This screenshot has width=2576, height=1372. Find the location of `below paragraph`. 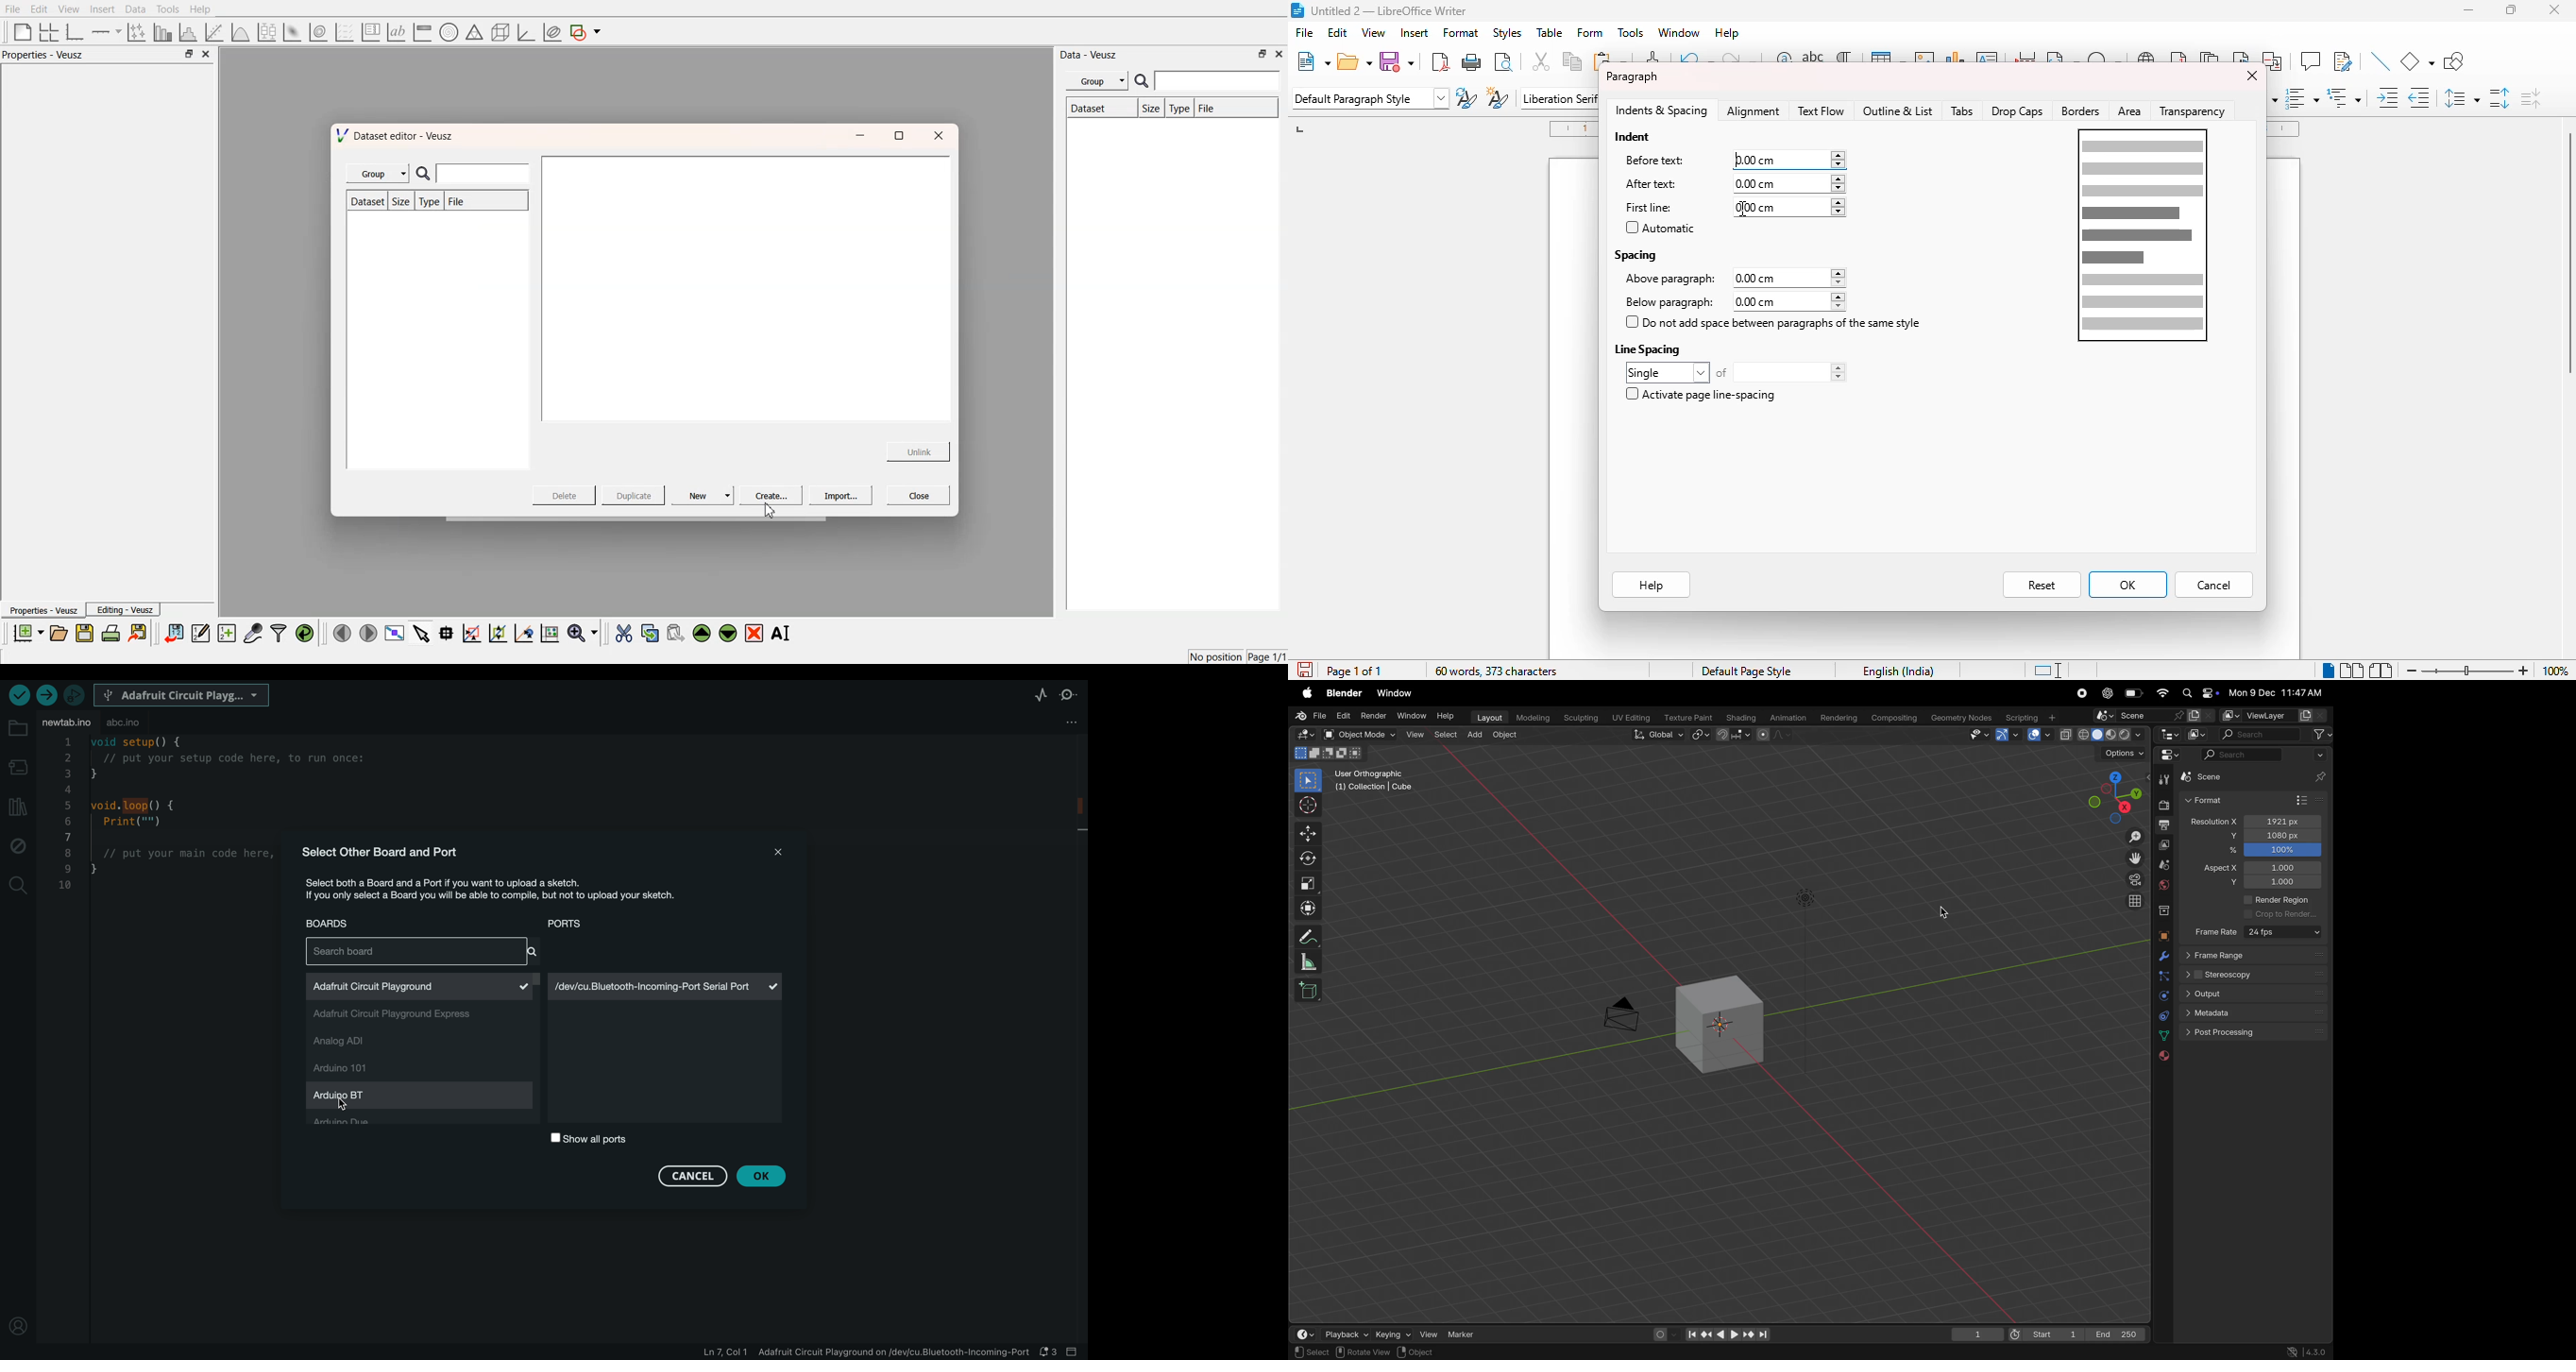

below paragraph is located at coordinates (1732, 301).